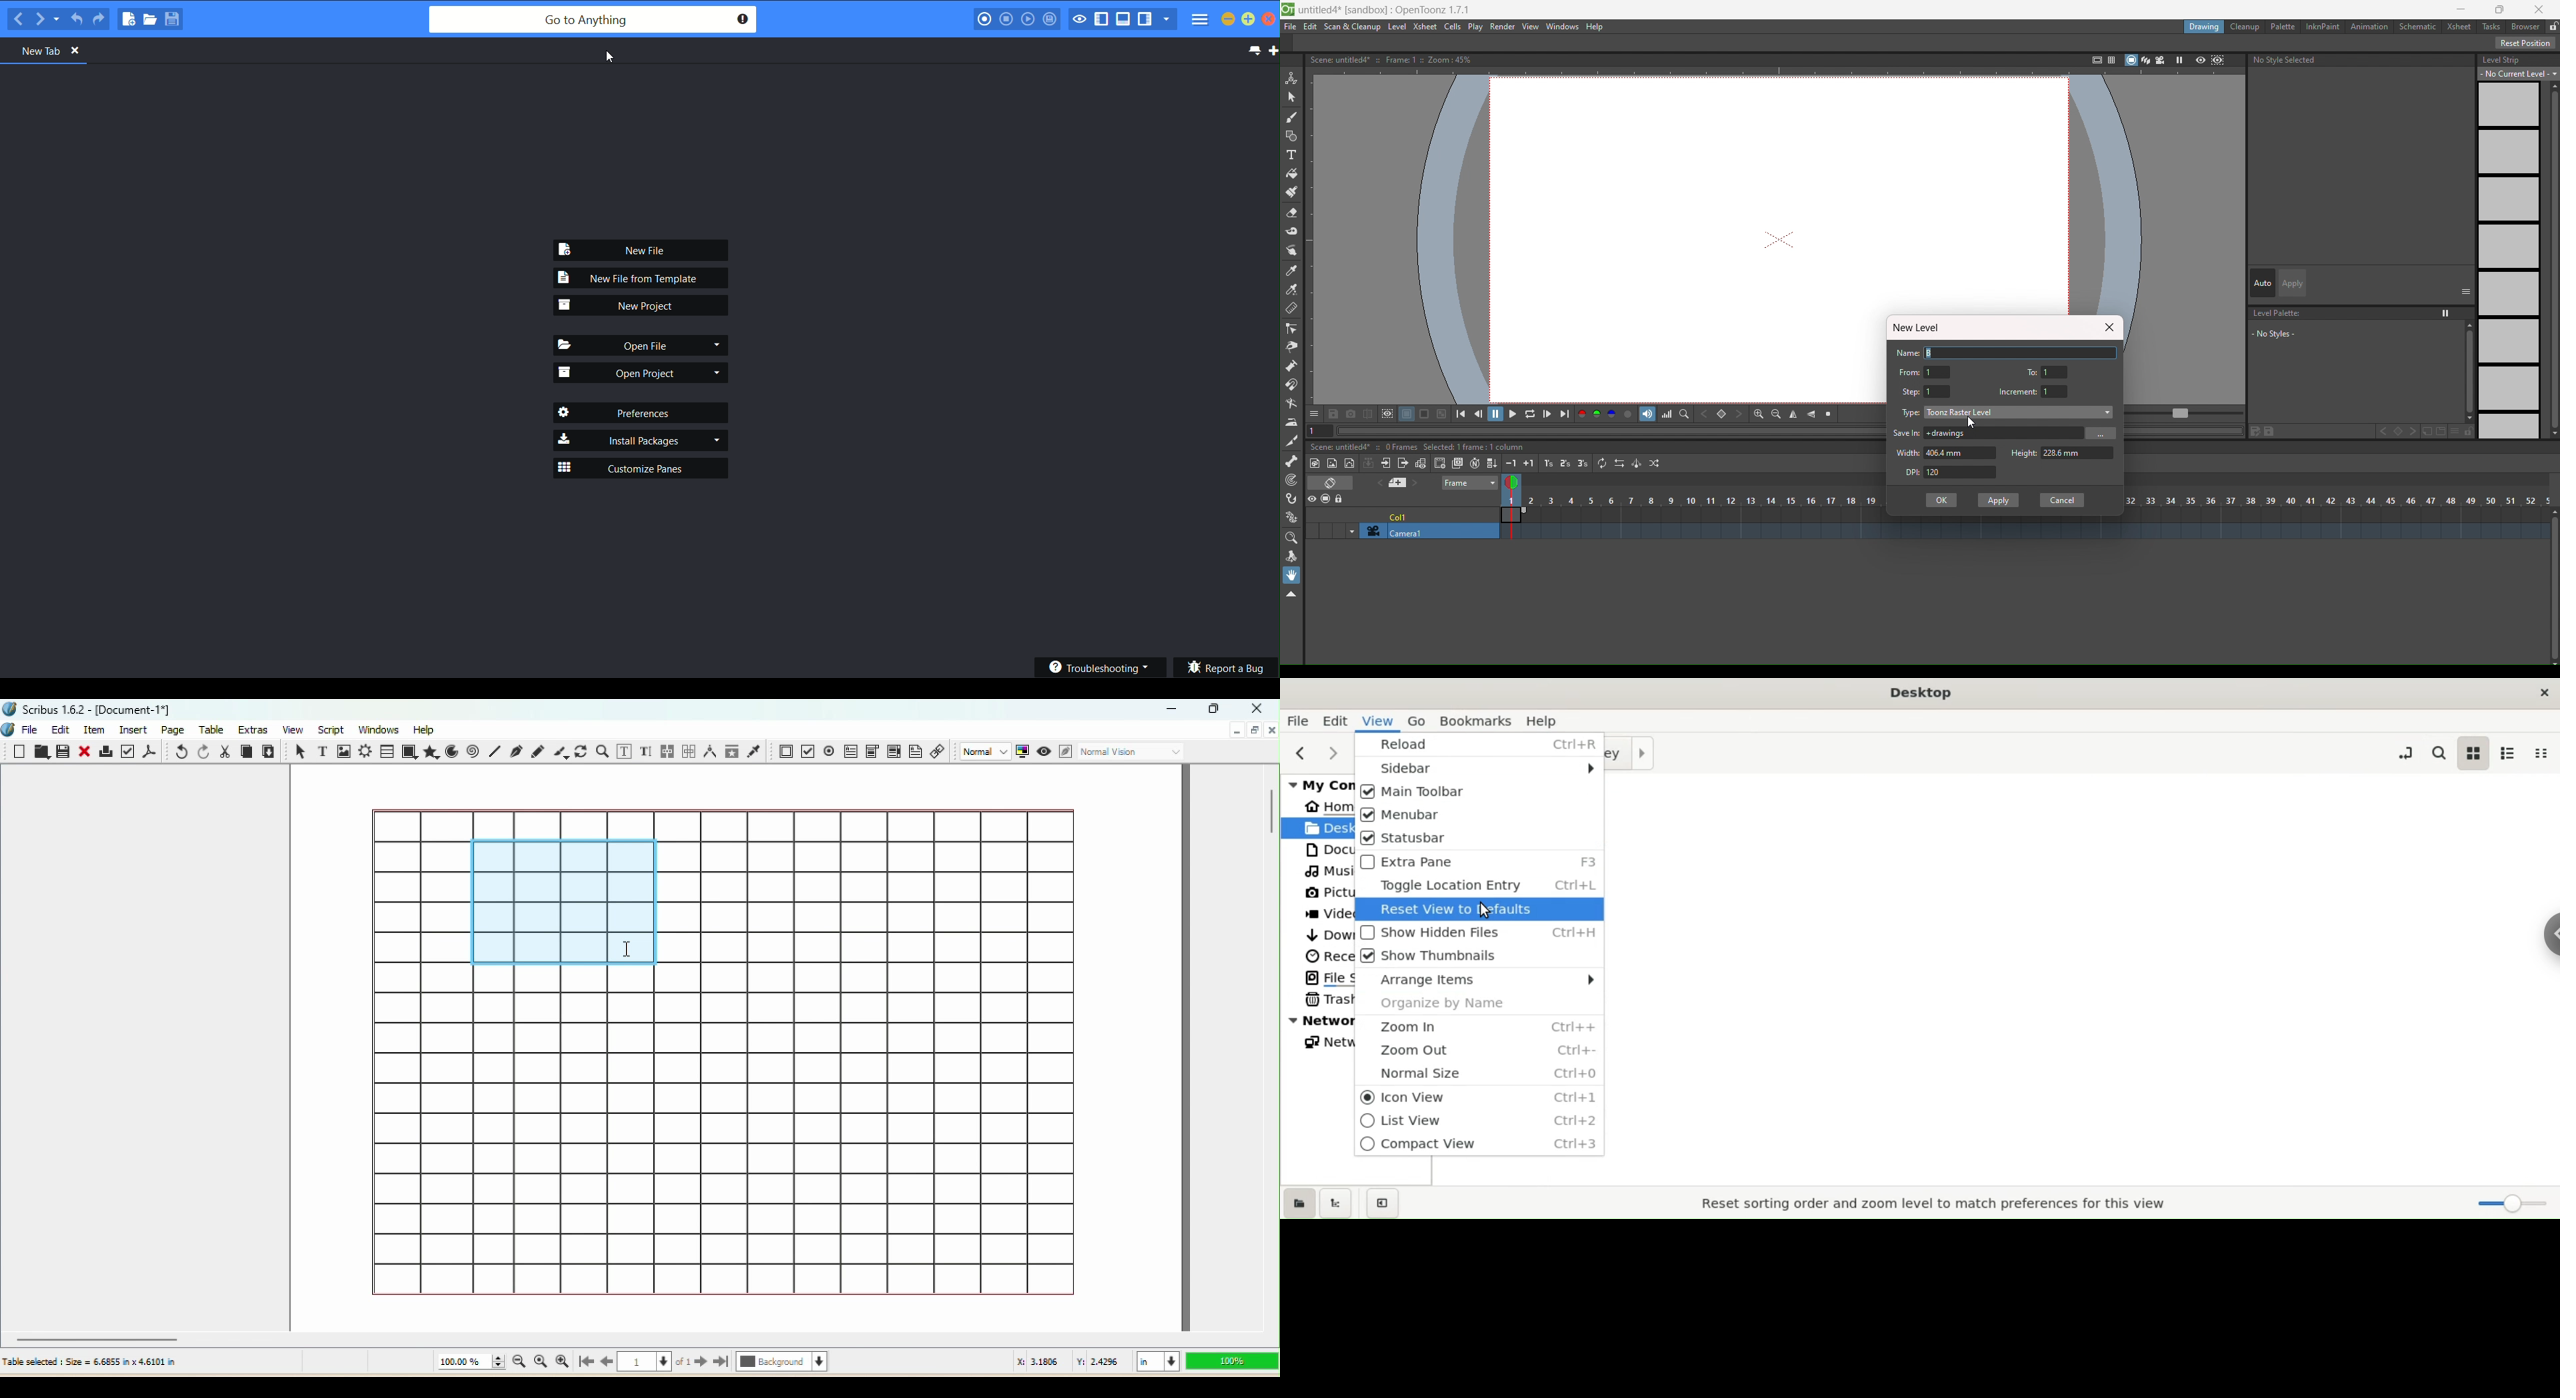 This screenshot has width=2576, height=1400. Describe the element at coordinates (1064, 752) in the screenshot. I see `Edit in Preview mode` at that location.